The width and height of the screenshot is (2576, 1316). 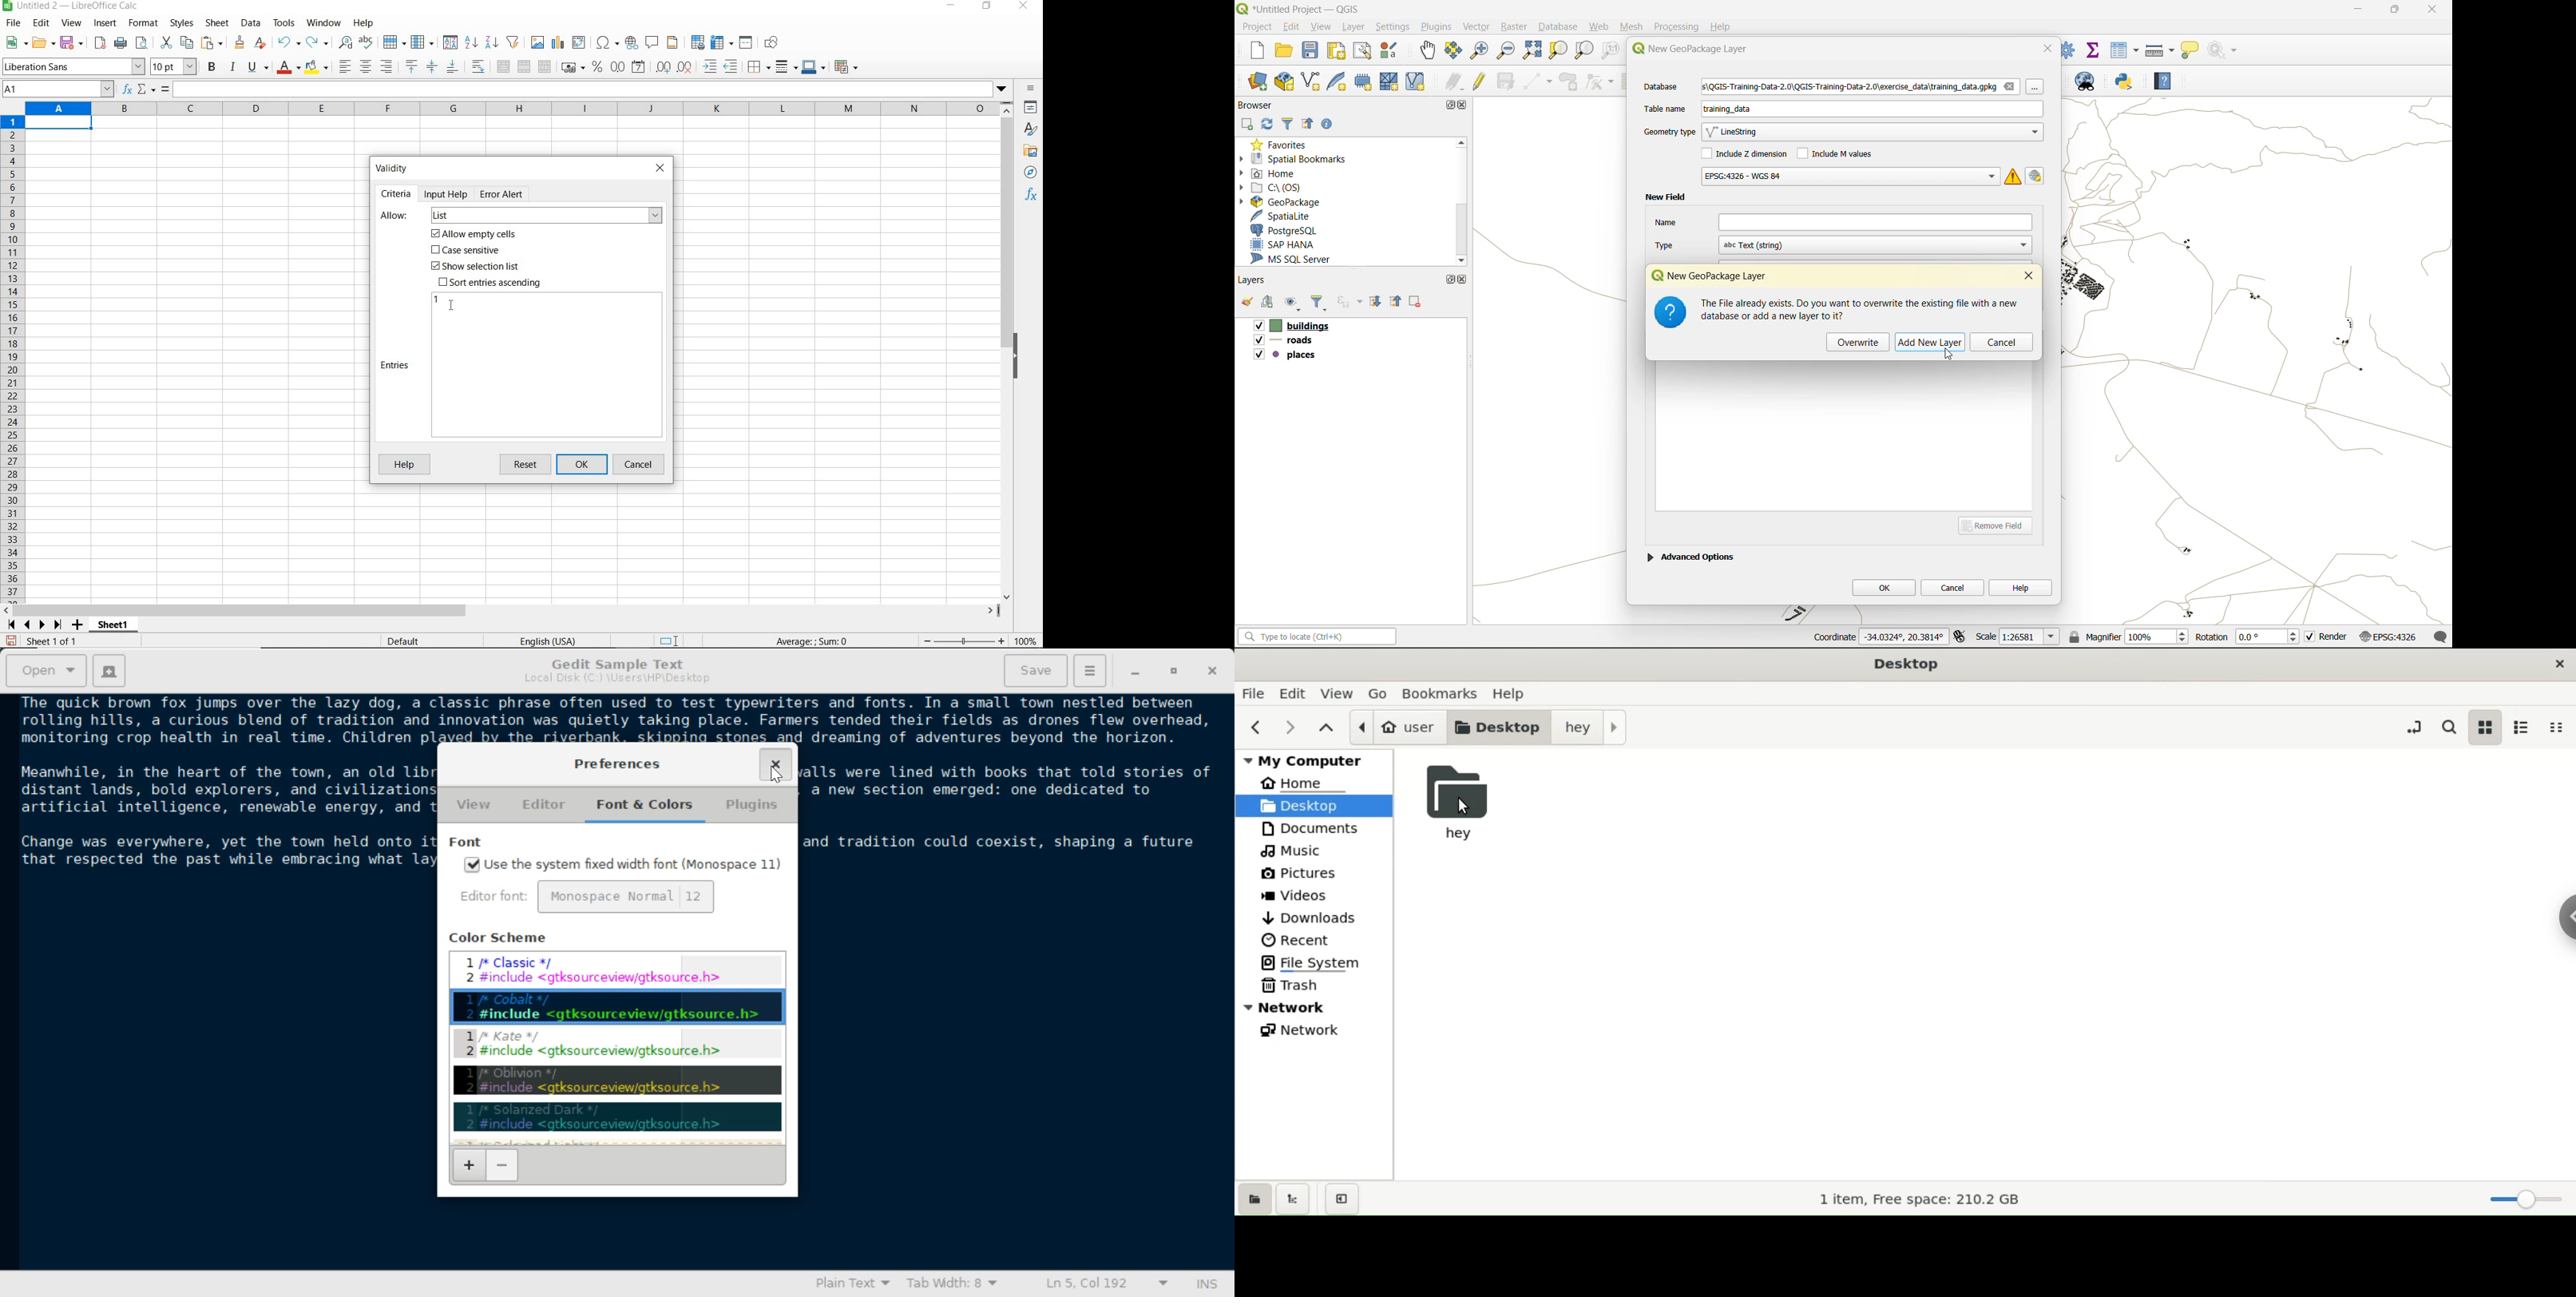 I want to click on sort descending, so click(x=493, y=42).